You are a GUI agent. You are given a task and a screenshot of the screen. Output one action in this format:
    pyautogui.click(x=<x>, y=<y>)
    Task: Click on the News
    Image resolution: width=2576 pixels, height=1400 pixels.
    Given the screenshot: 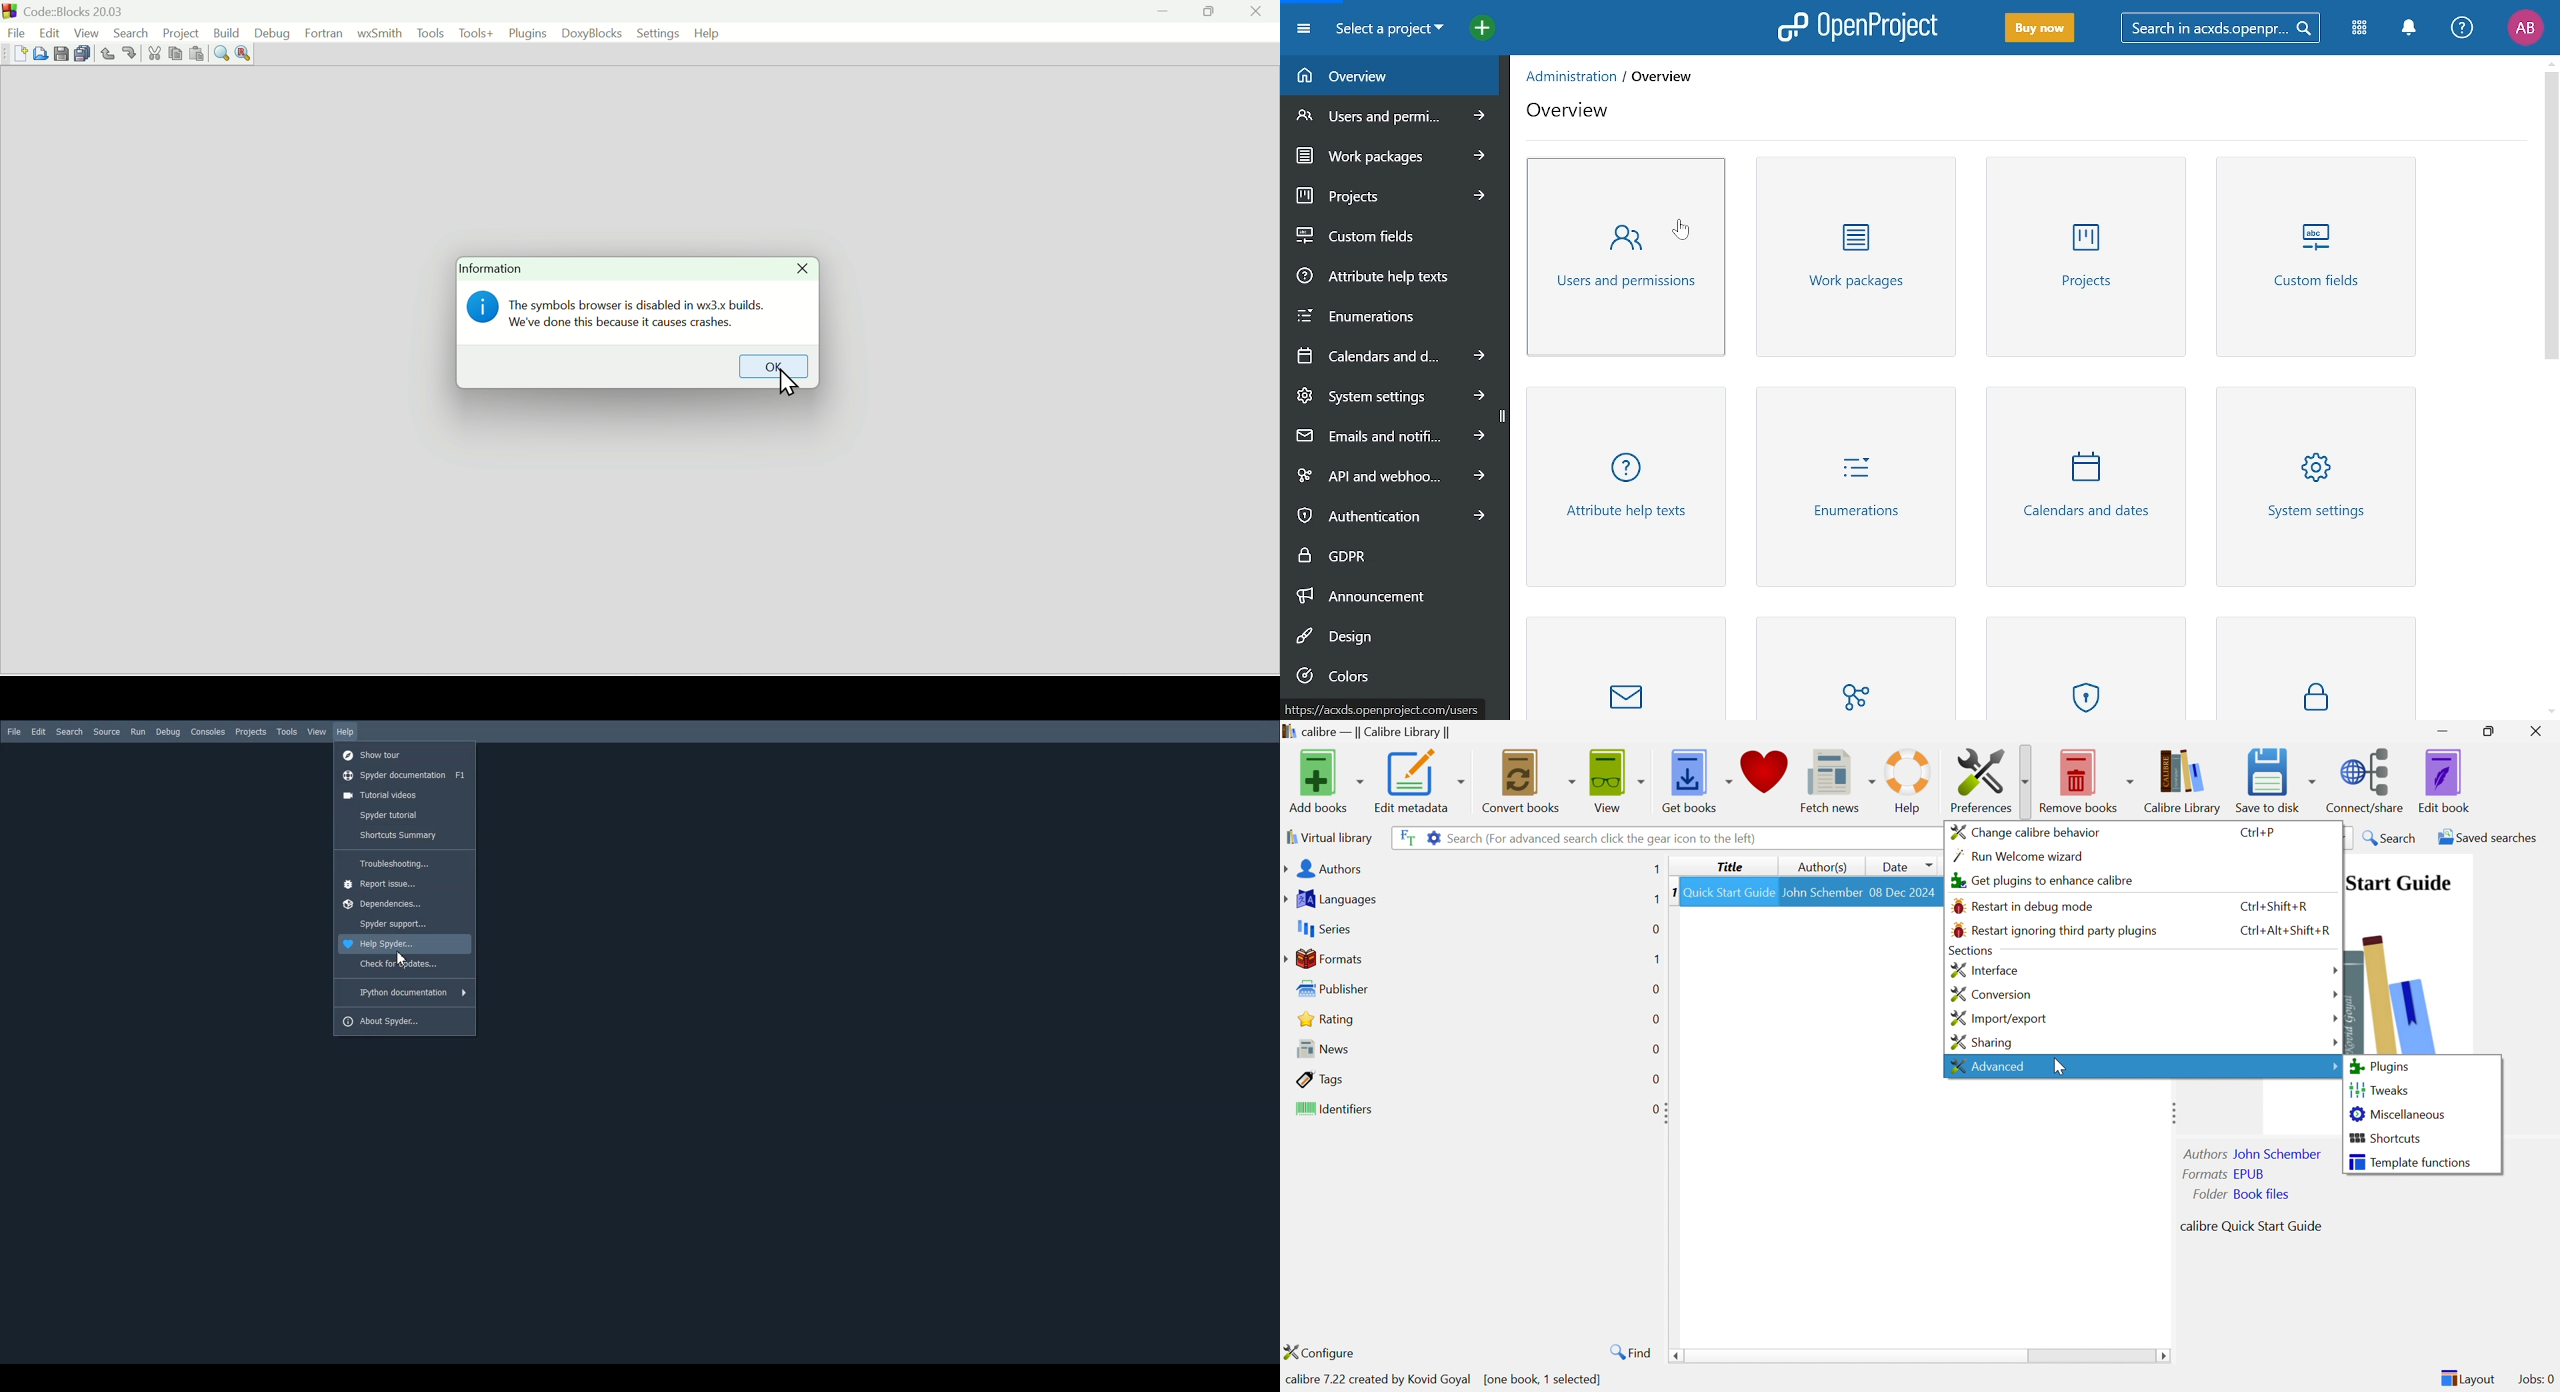 What is the action you would take?
    pyautogui.click(x=1319, y=1048)
    